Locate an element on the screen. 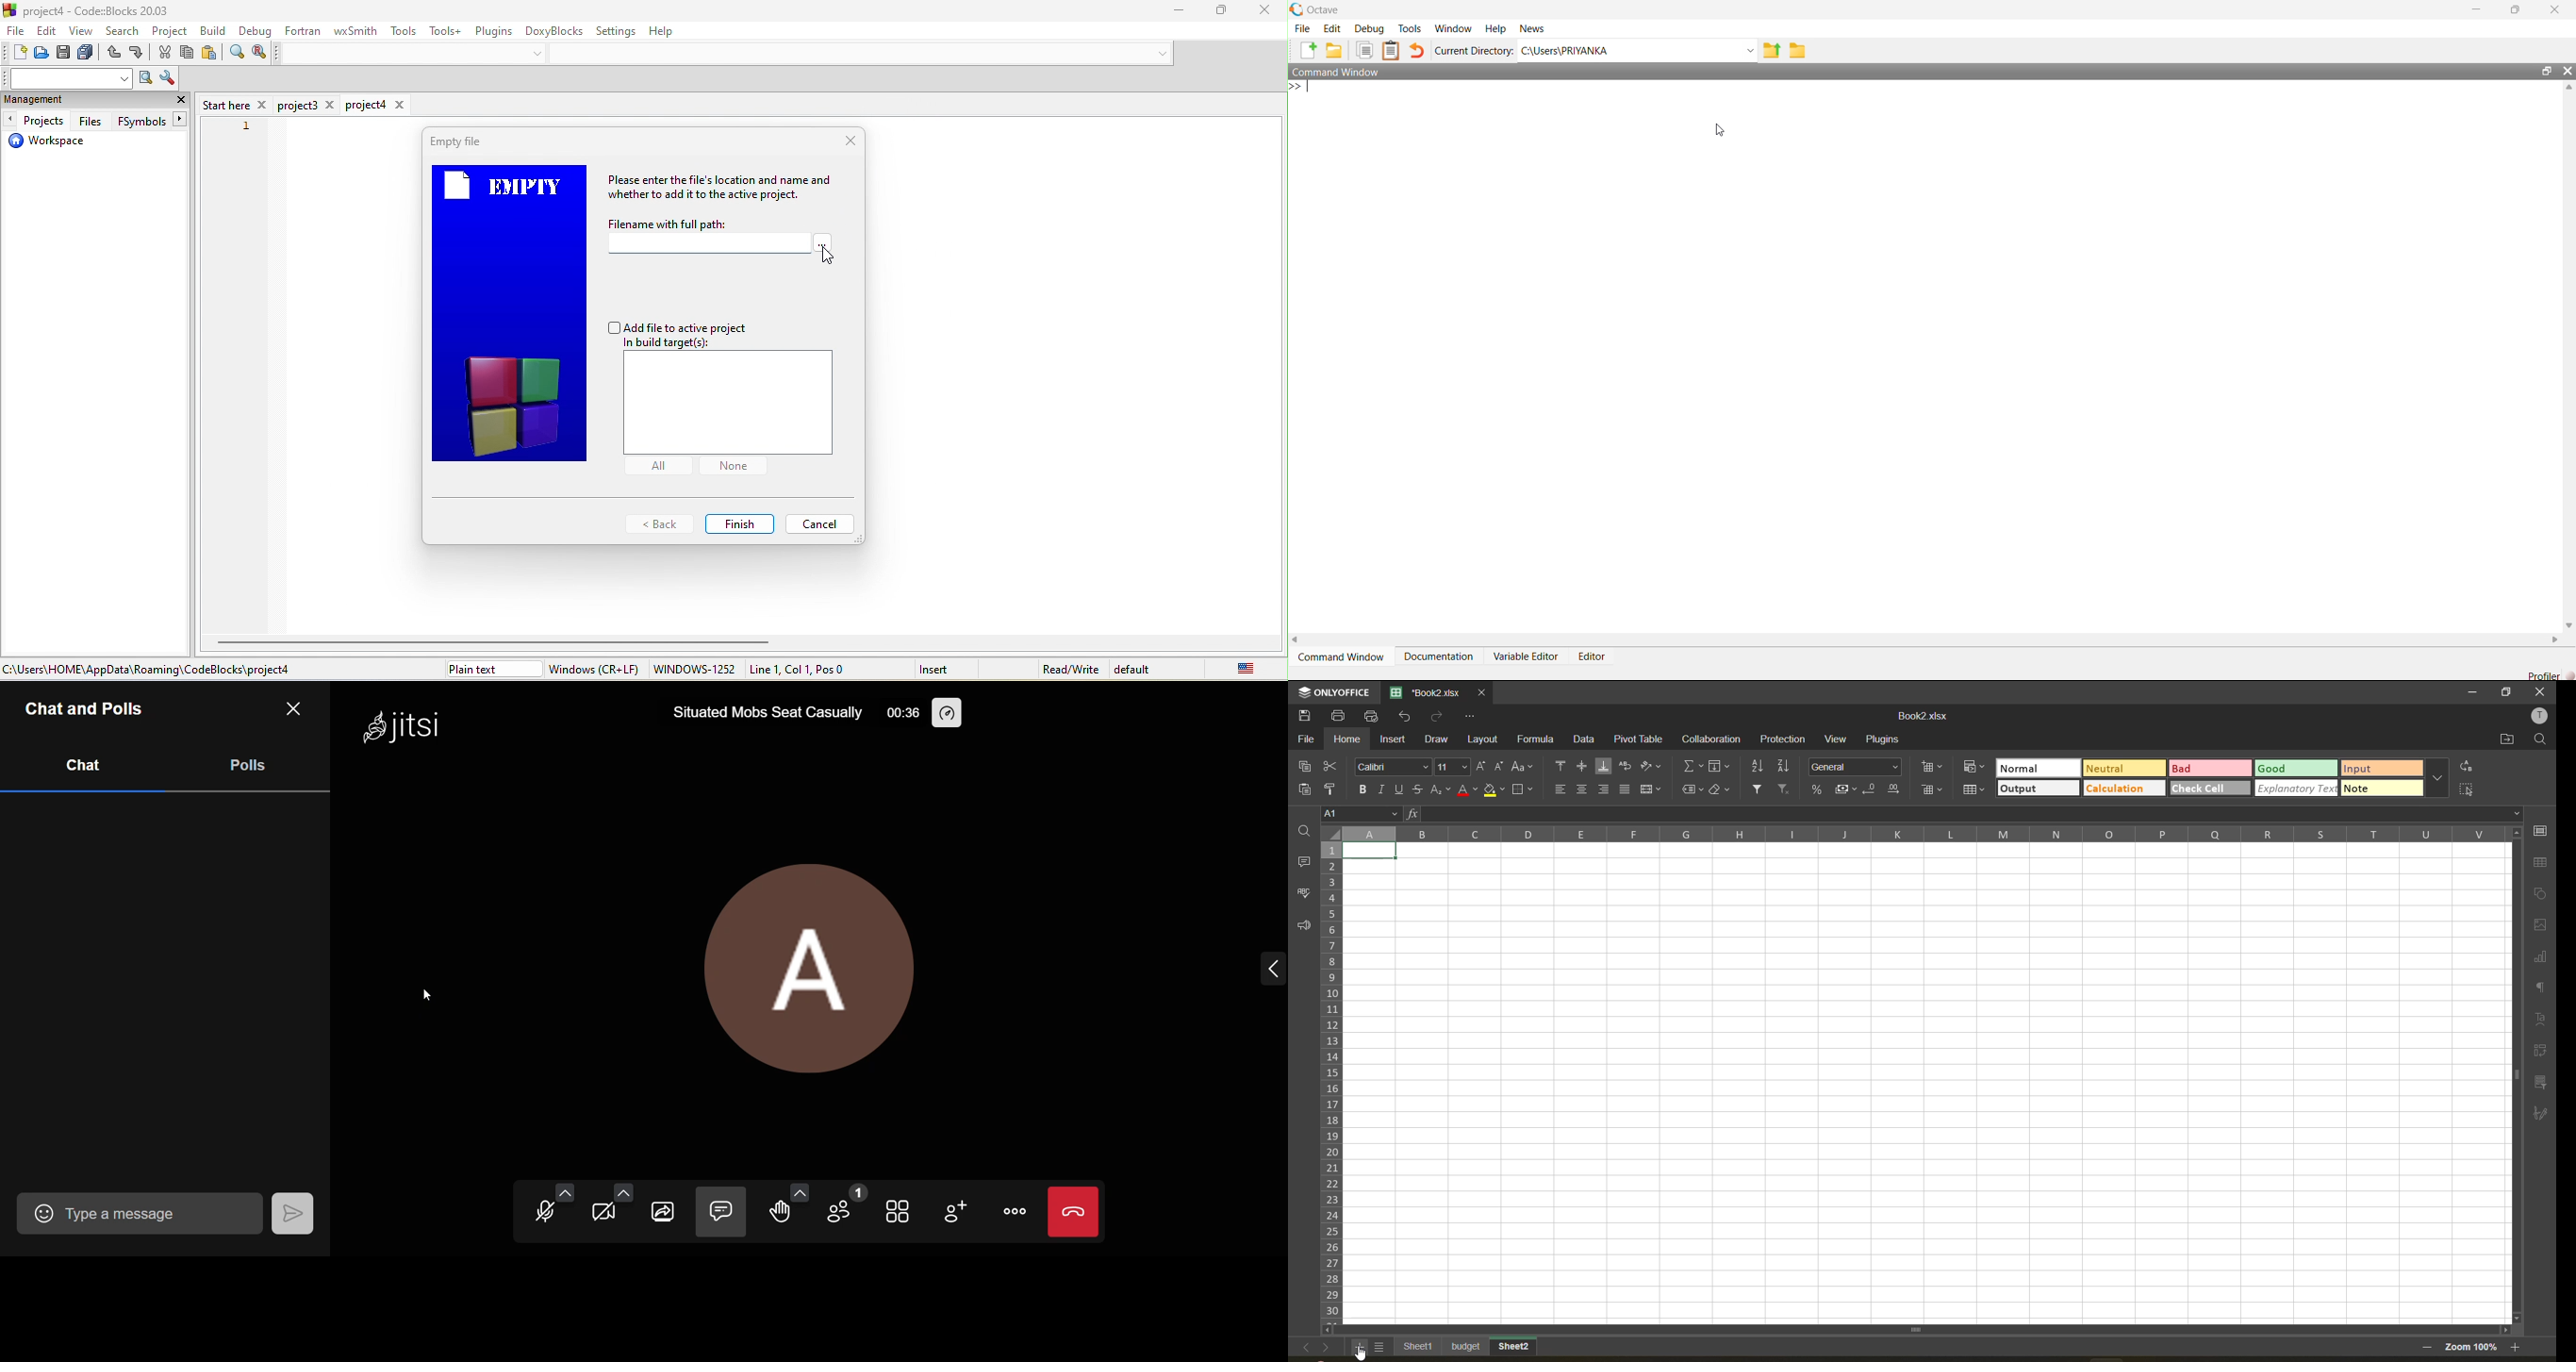  output is located at coordinates (2039, 788).